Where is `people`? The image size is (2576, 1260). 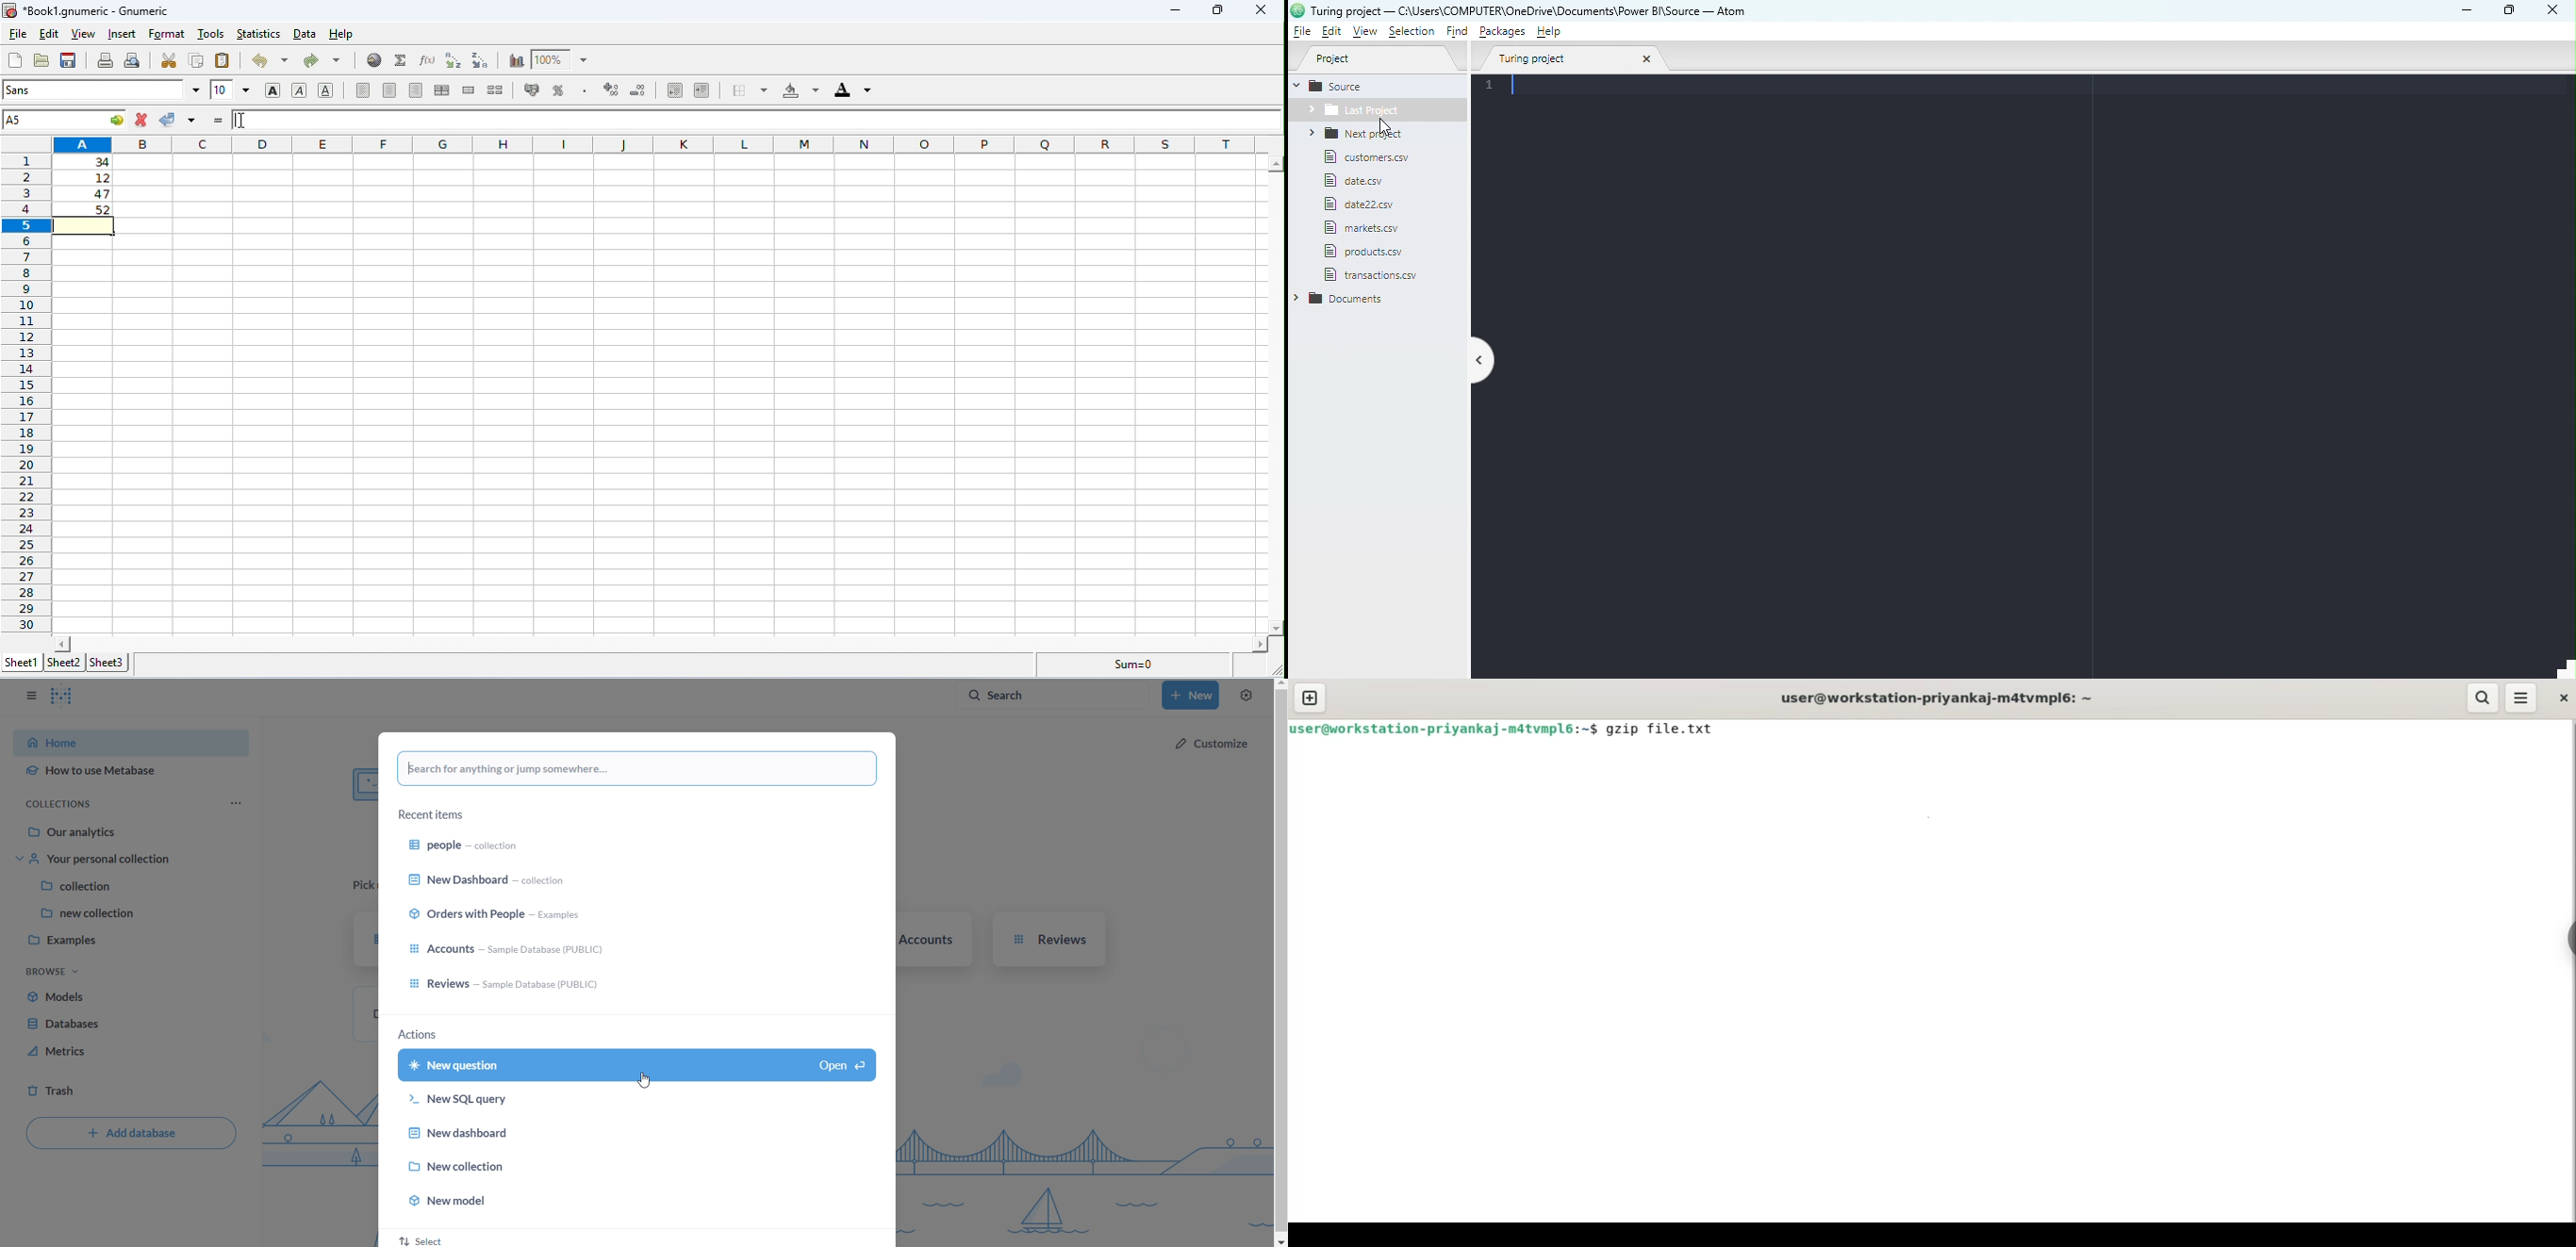 people is located at coordinates (467, 845).